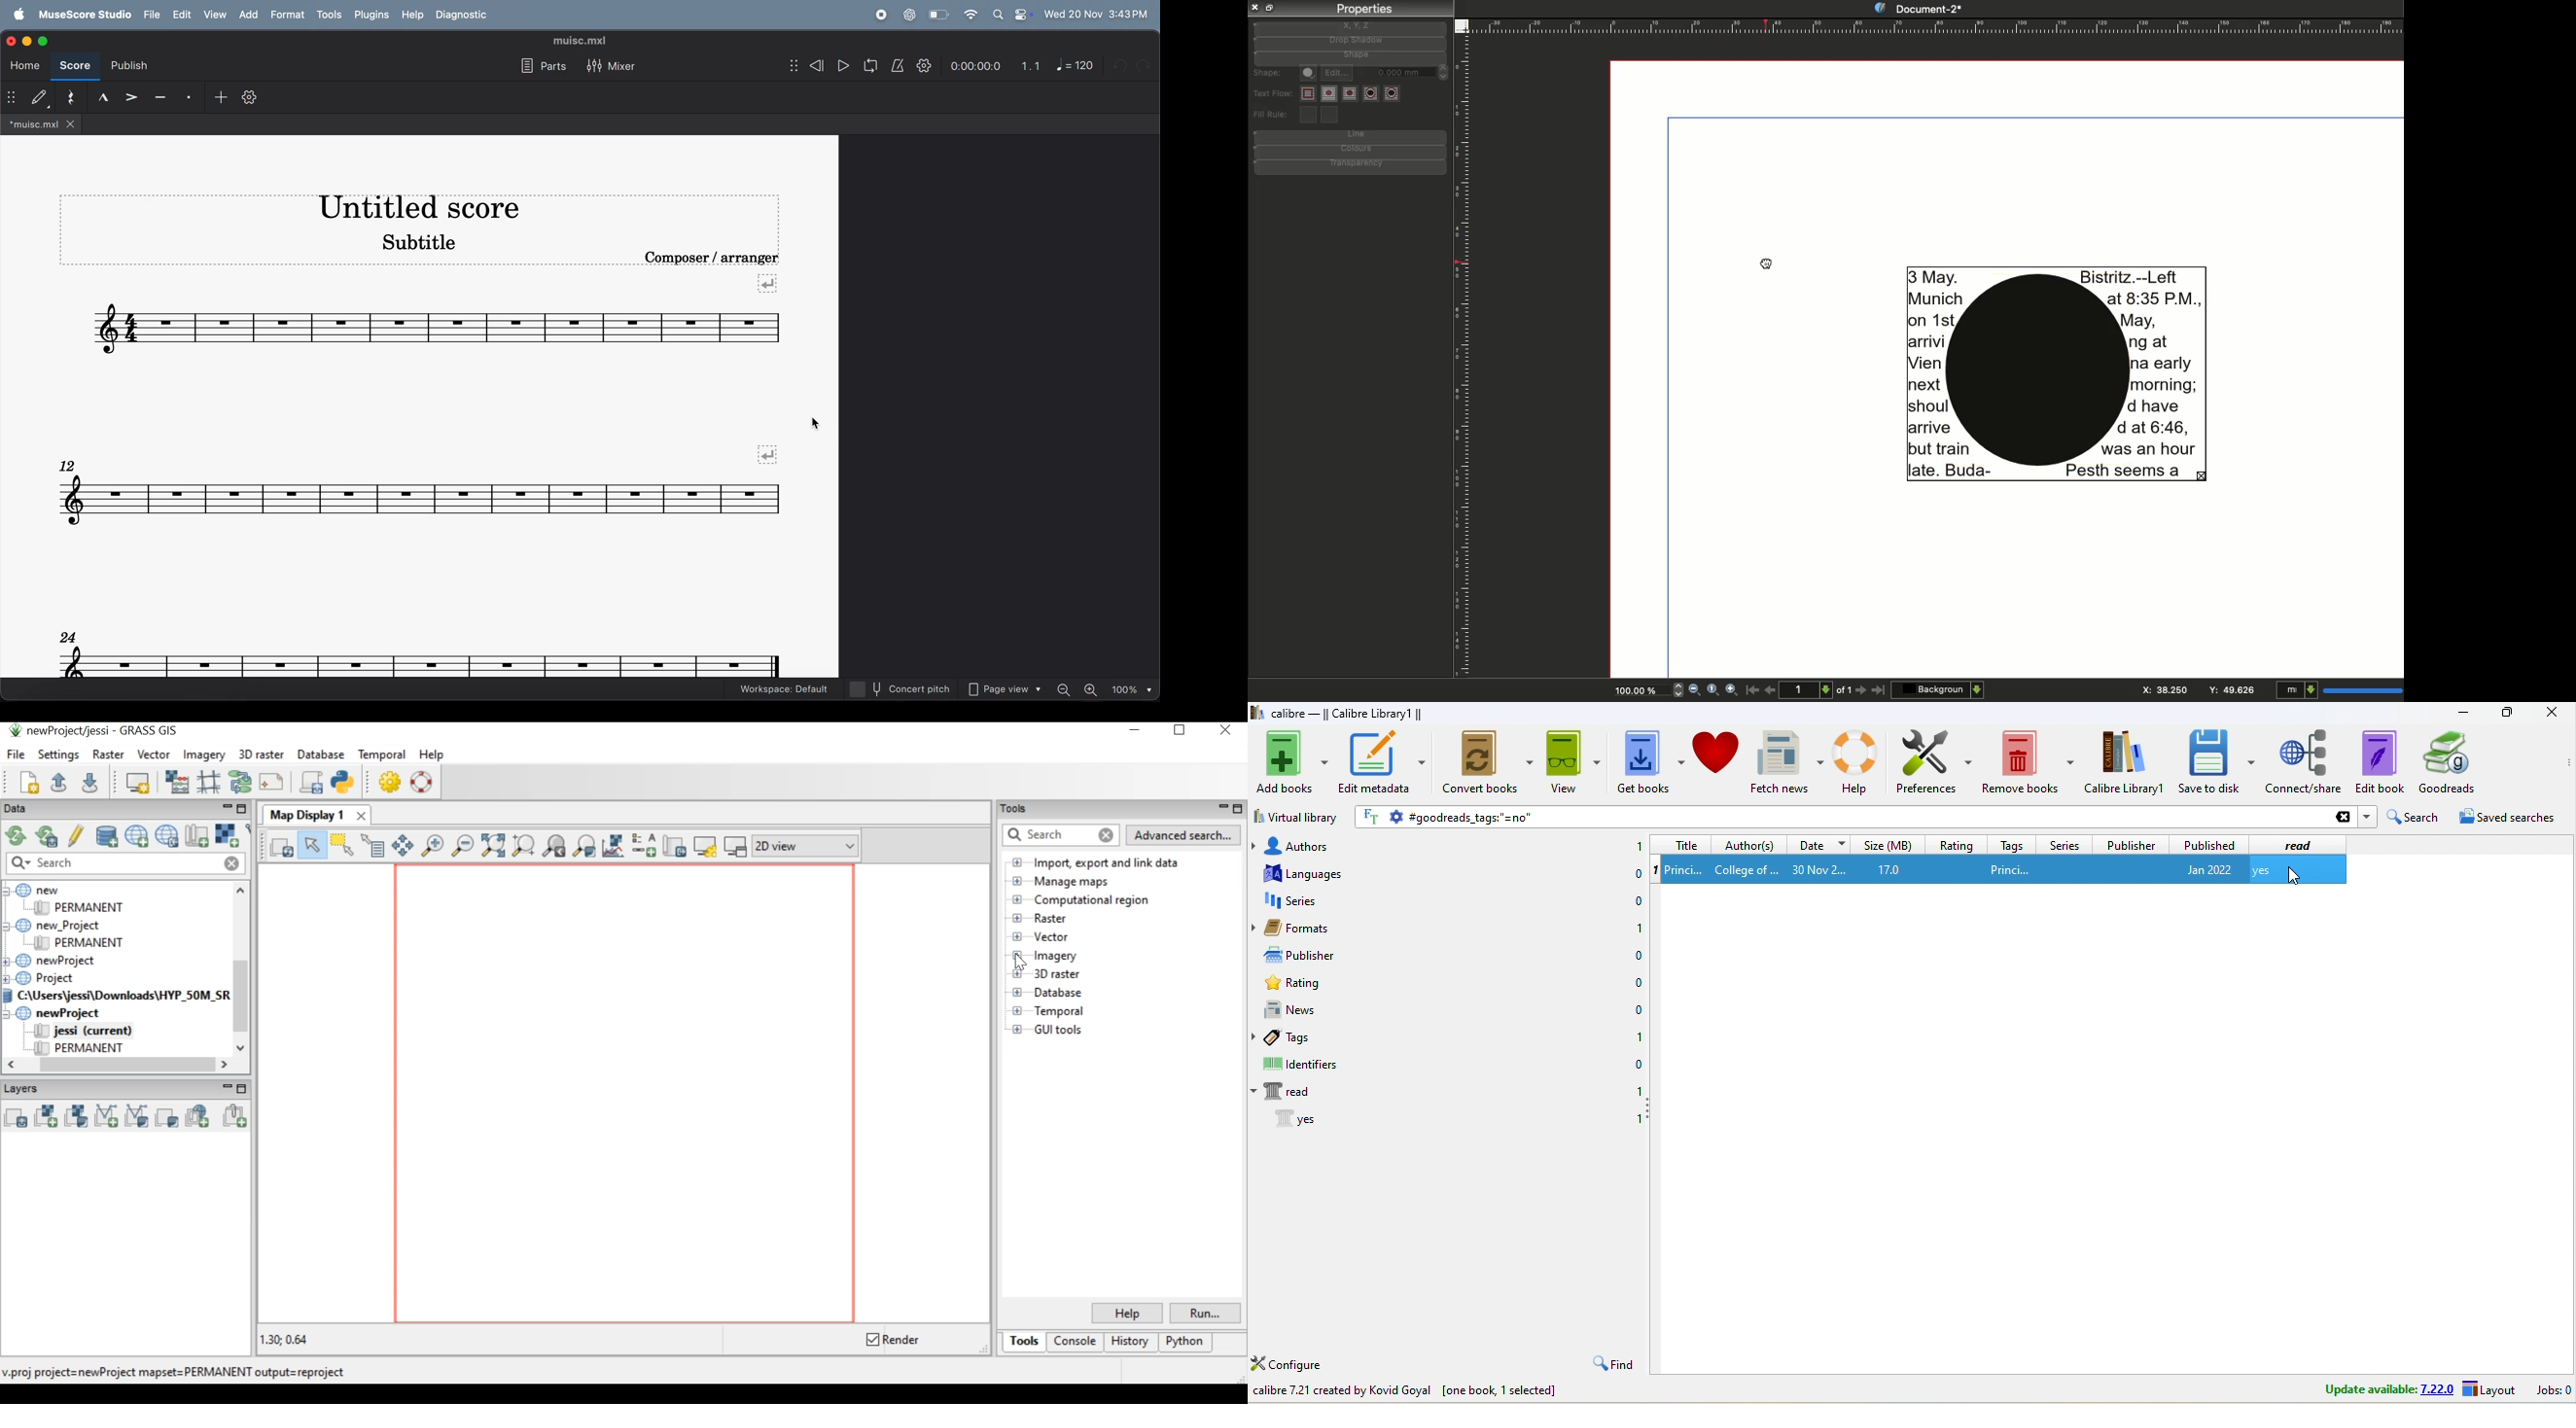 The height and width of the screenshot is (1428, 2576). I want to click on 1, so click(1636, 1120).